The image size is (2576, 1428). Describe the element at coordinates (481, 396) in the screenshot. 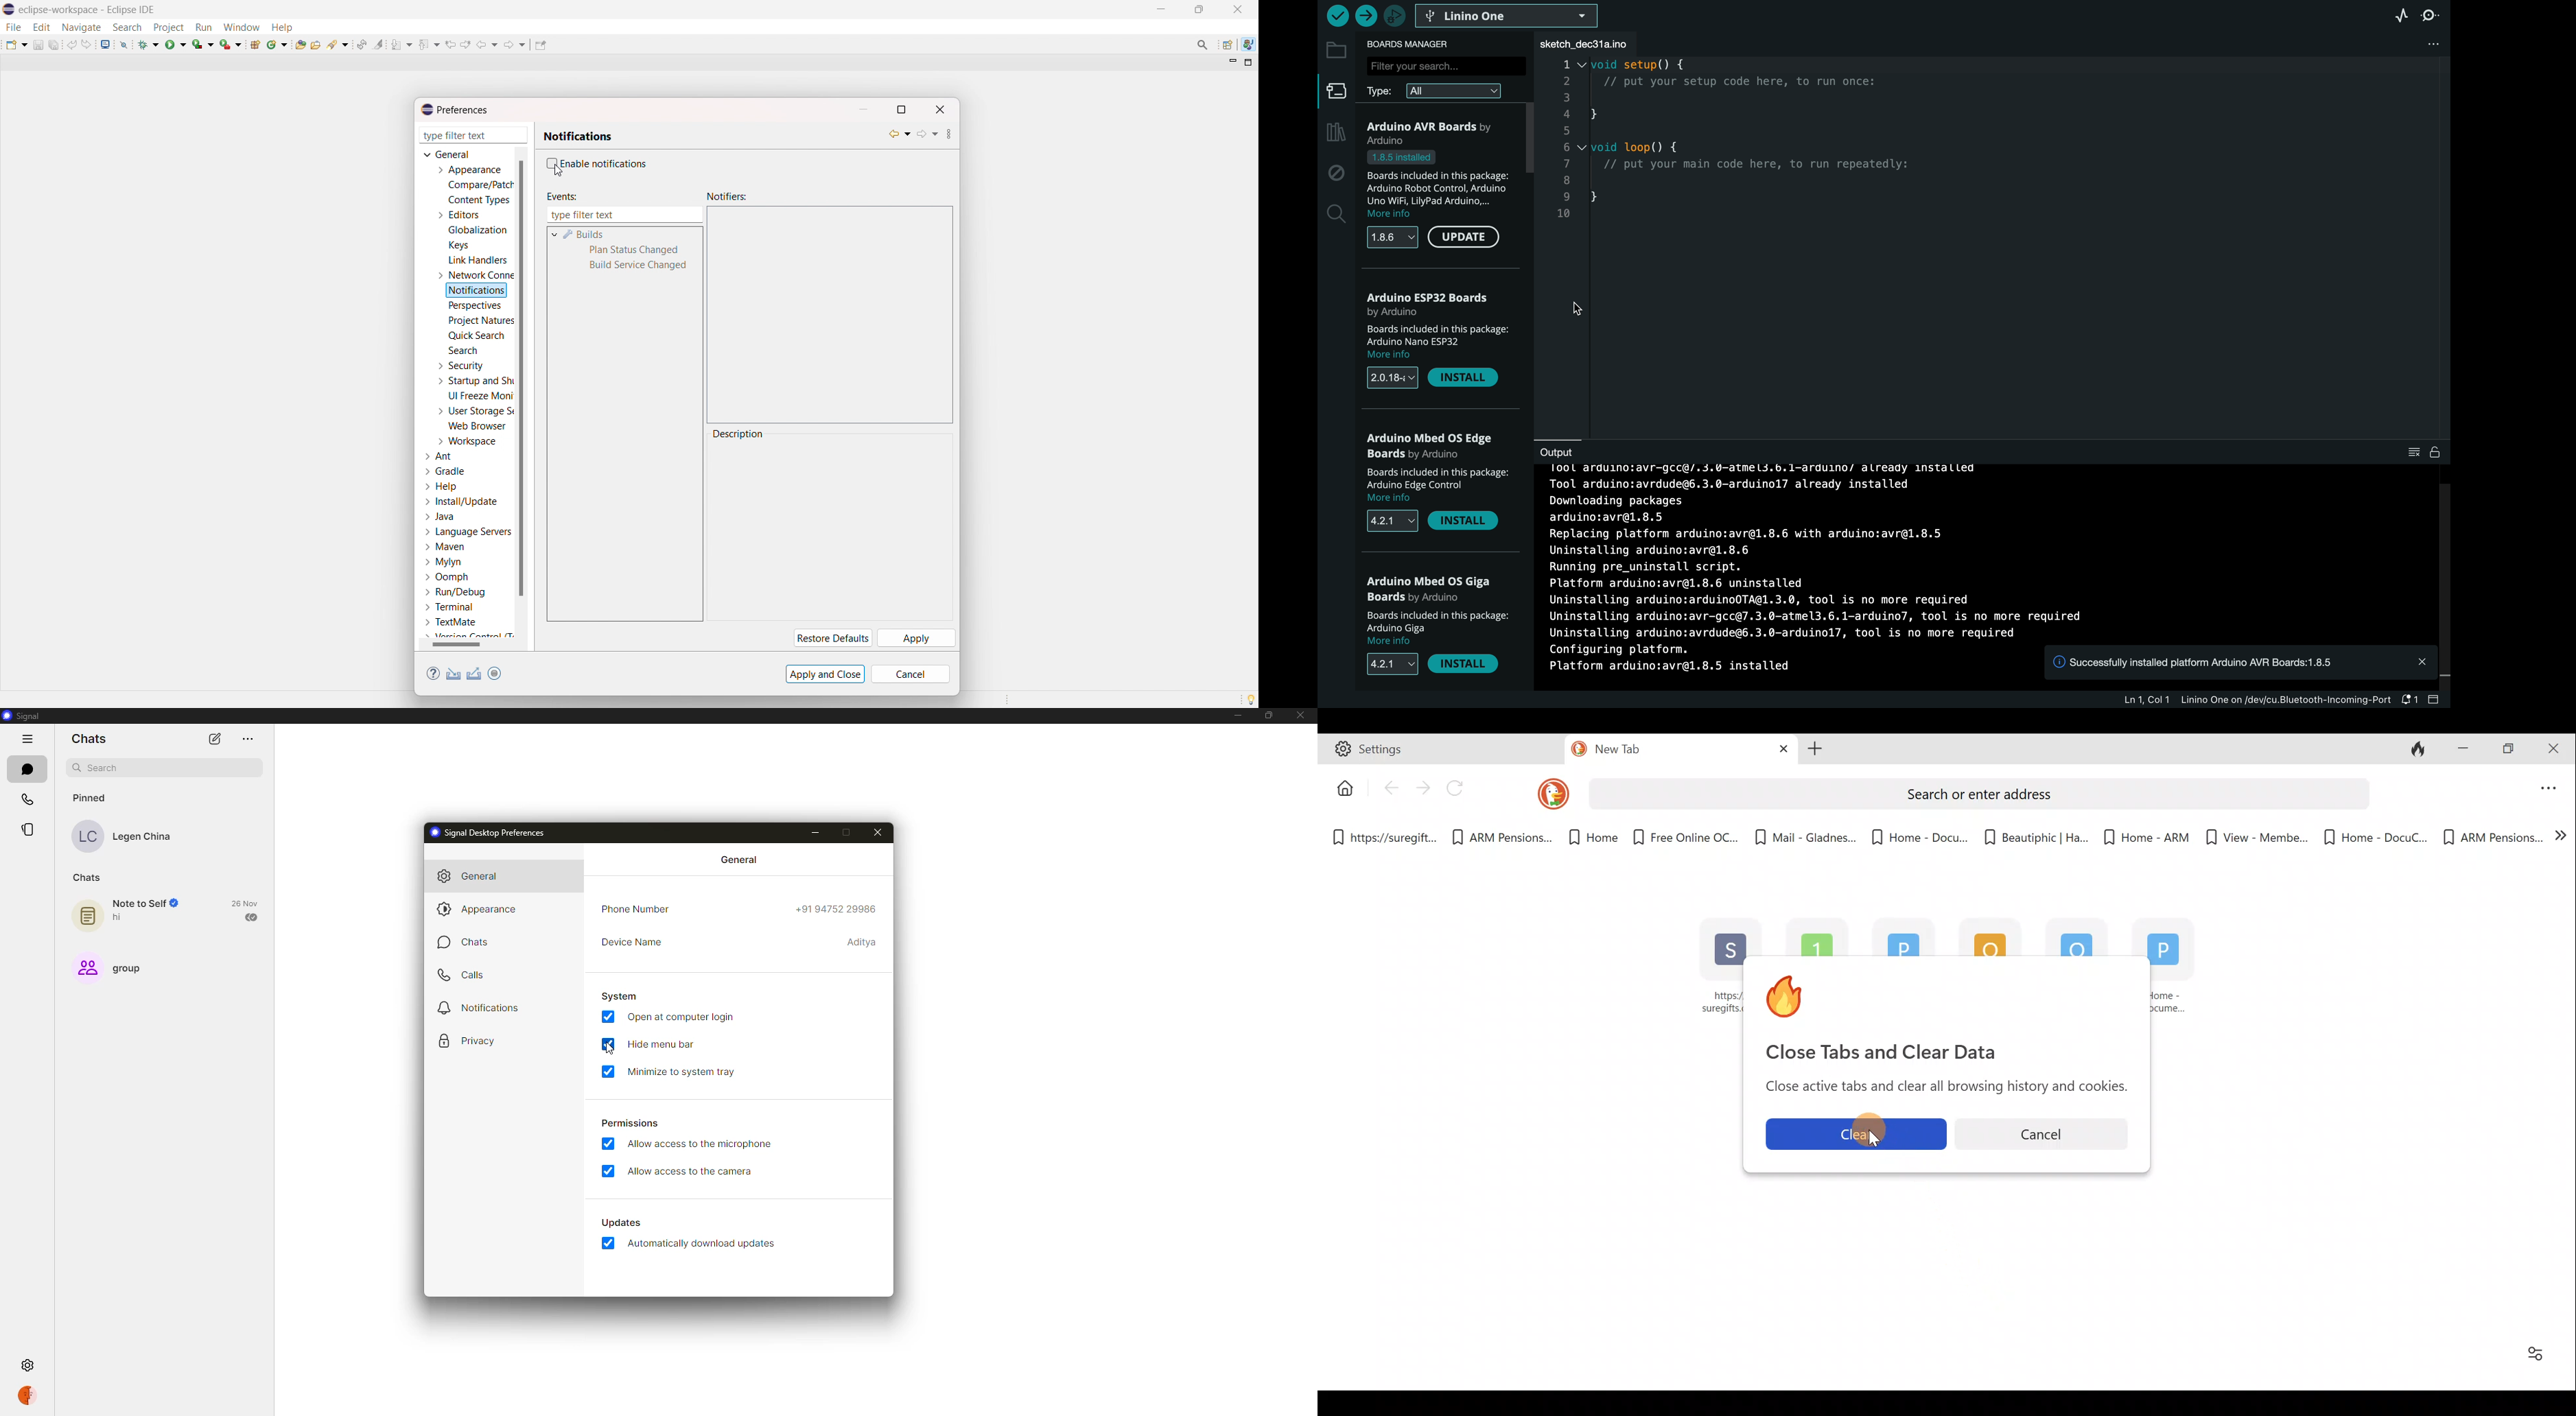

I see `UI freeze monitoring` at that location.